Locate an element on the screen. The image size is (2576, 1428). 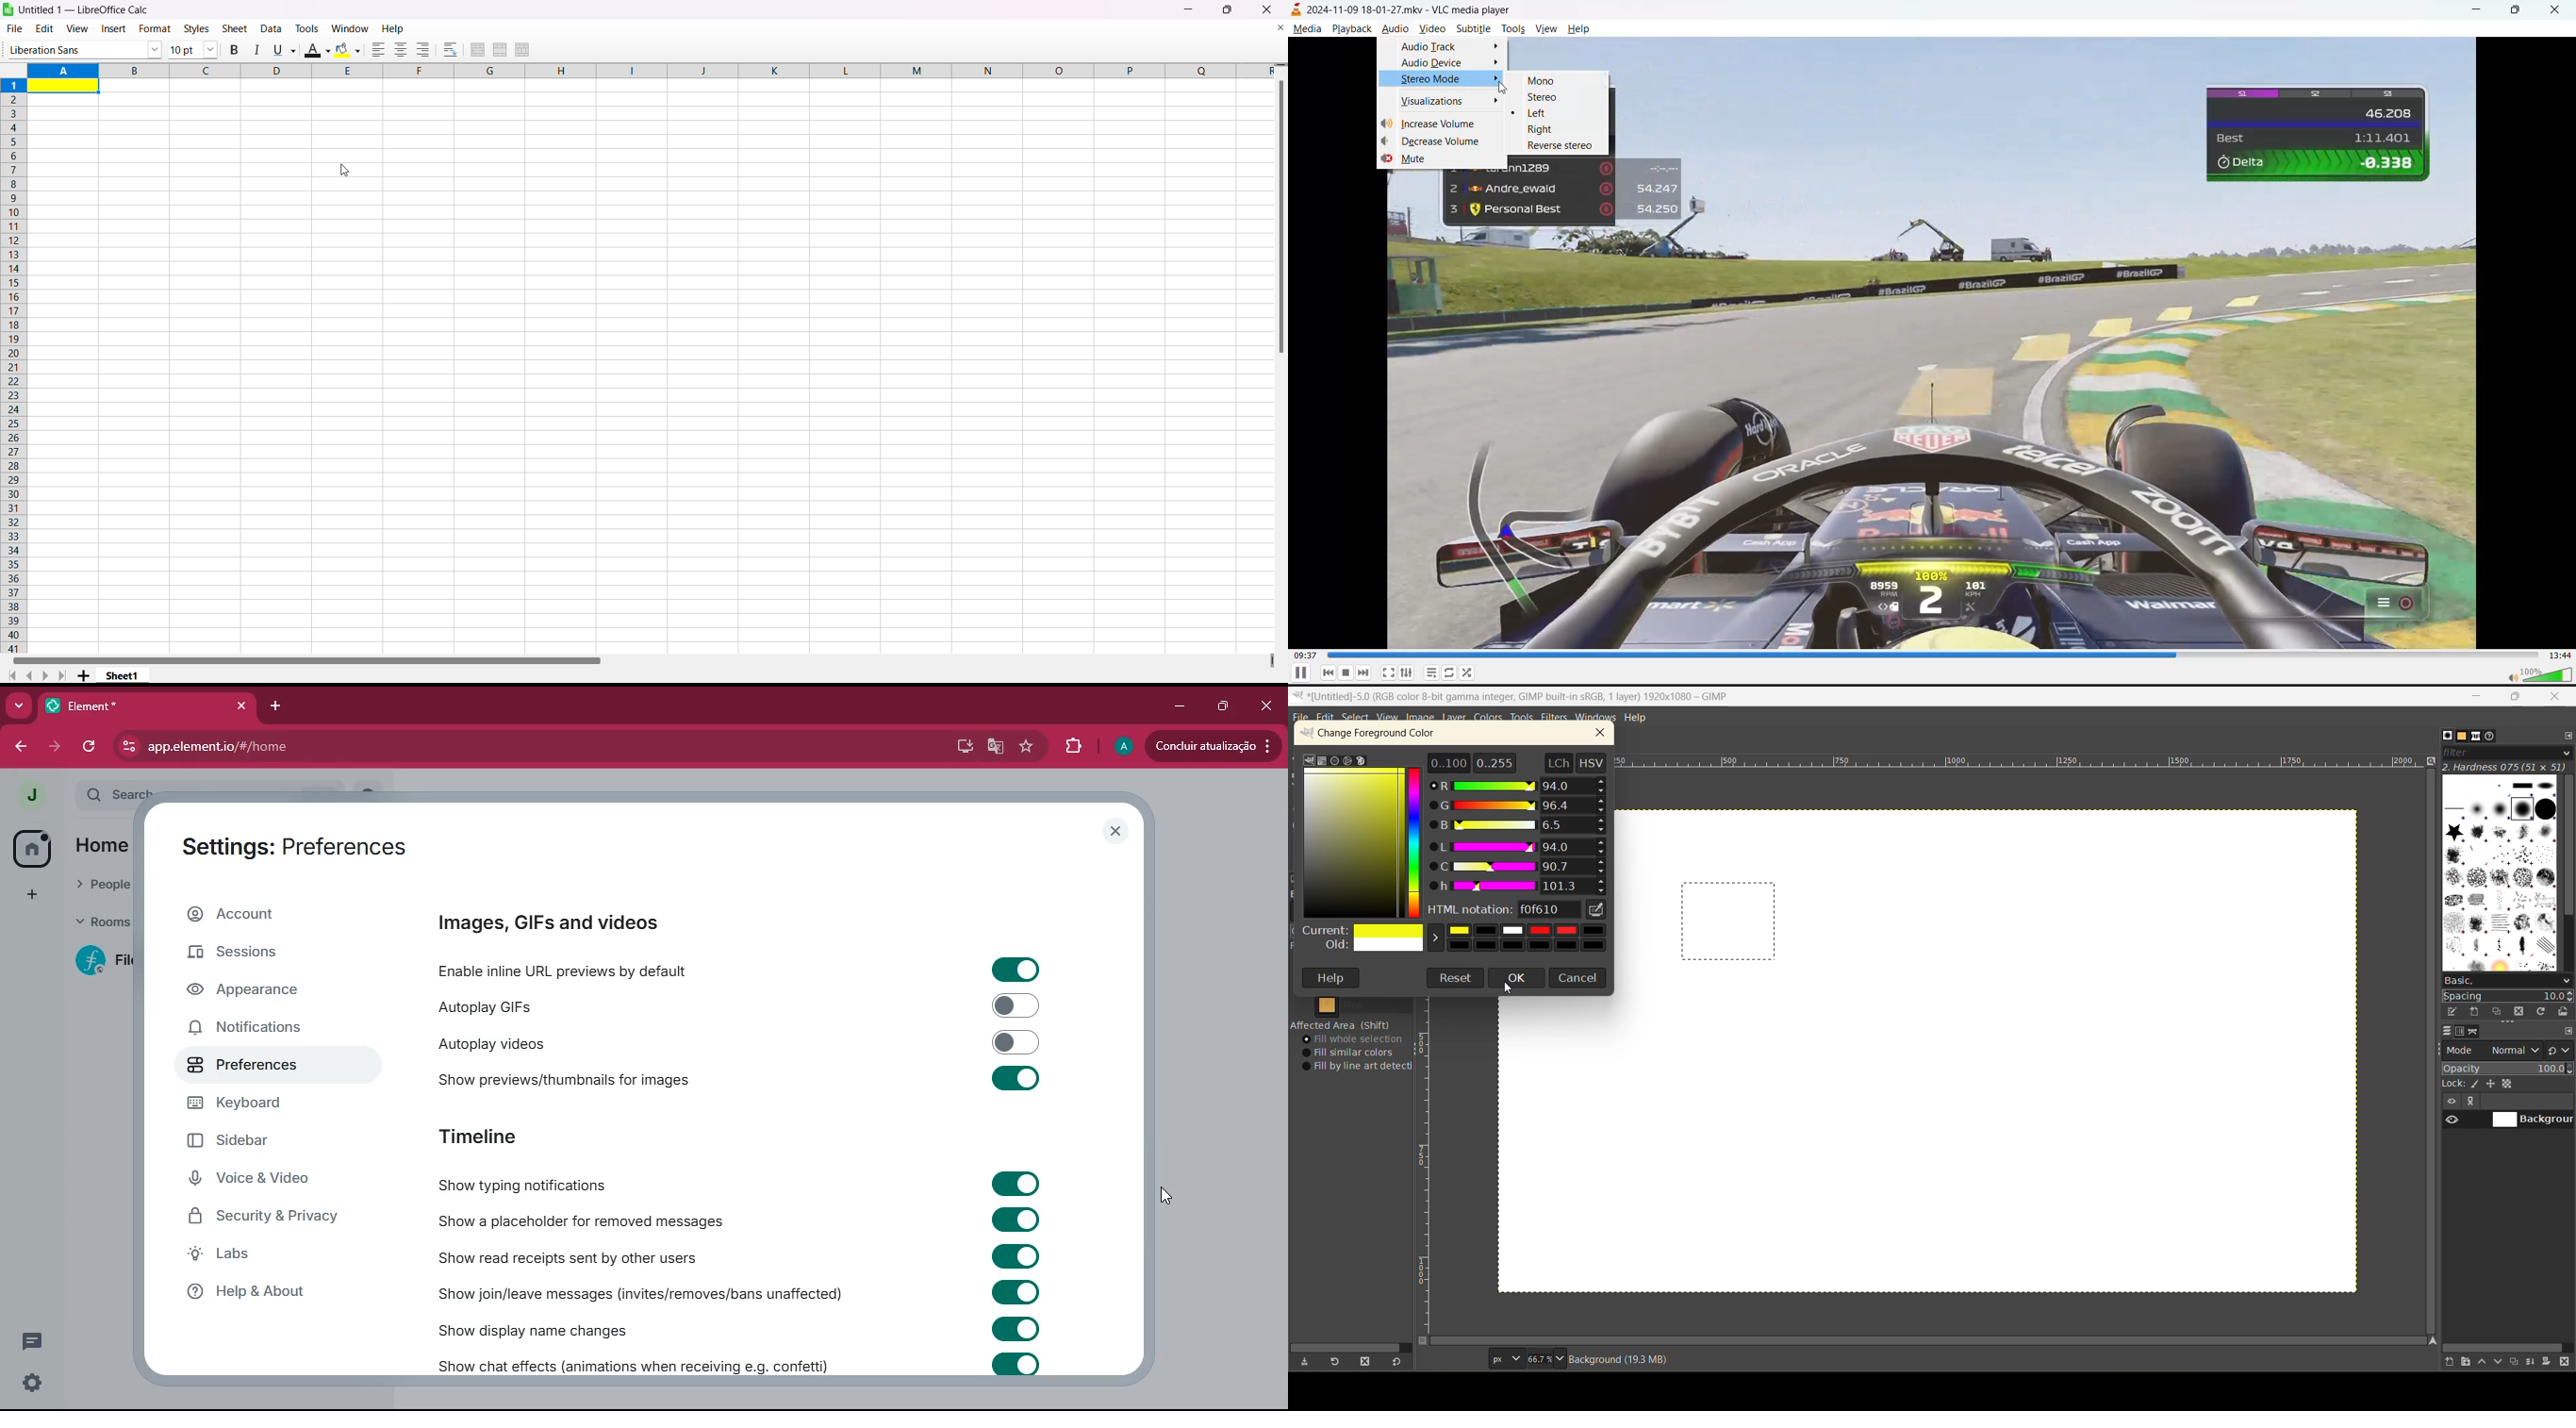
toggle on/off is located at coordinates (1016, 970).